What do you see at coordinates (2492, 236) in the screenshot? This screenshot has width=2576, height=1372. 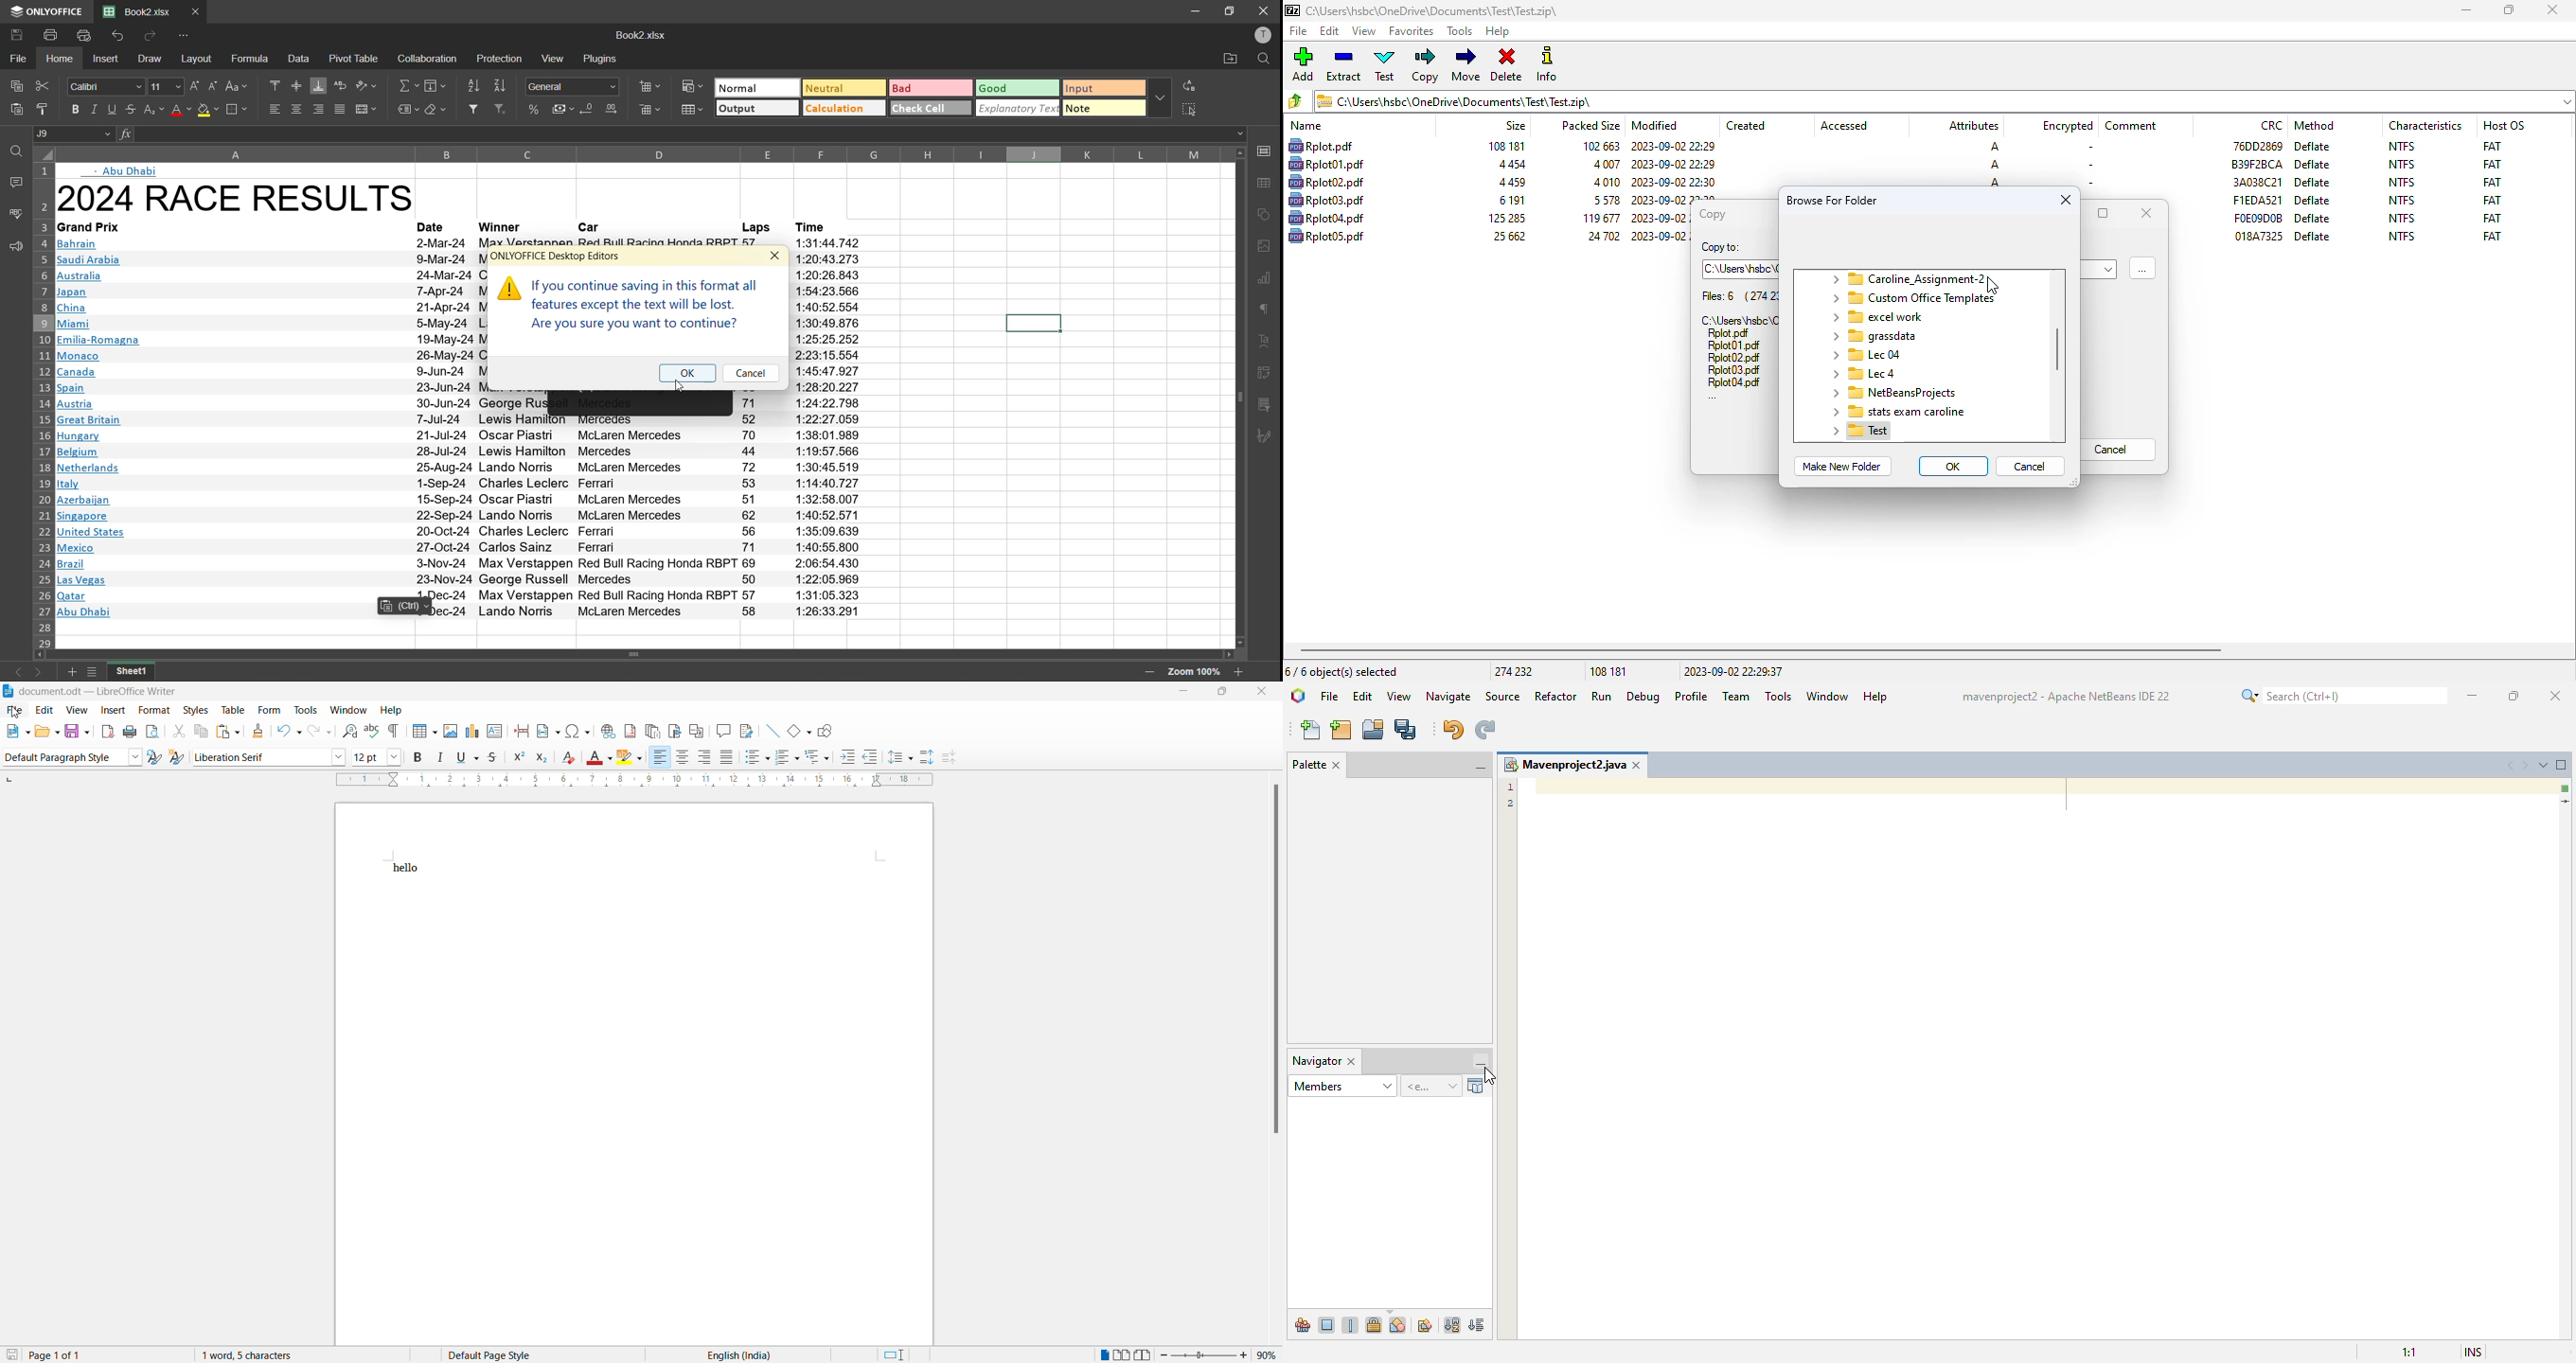 I see `FAT` at bounding box center [2492, 236].